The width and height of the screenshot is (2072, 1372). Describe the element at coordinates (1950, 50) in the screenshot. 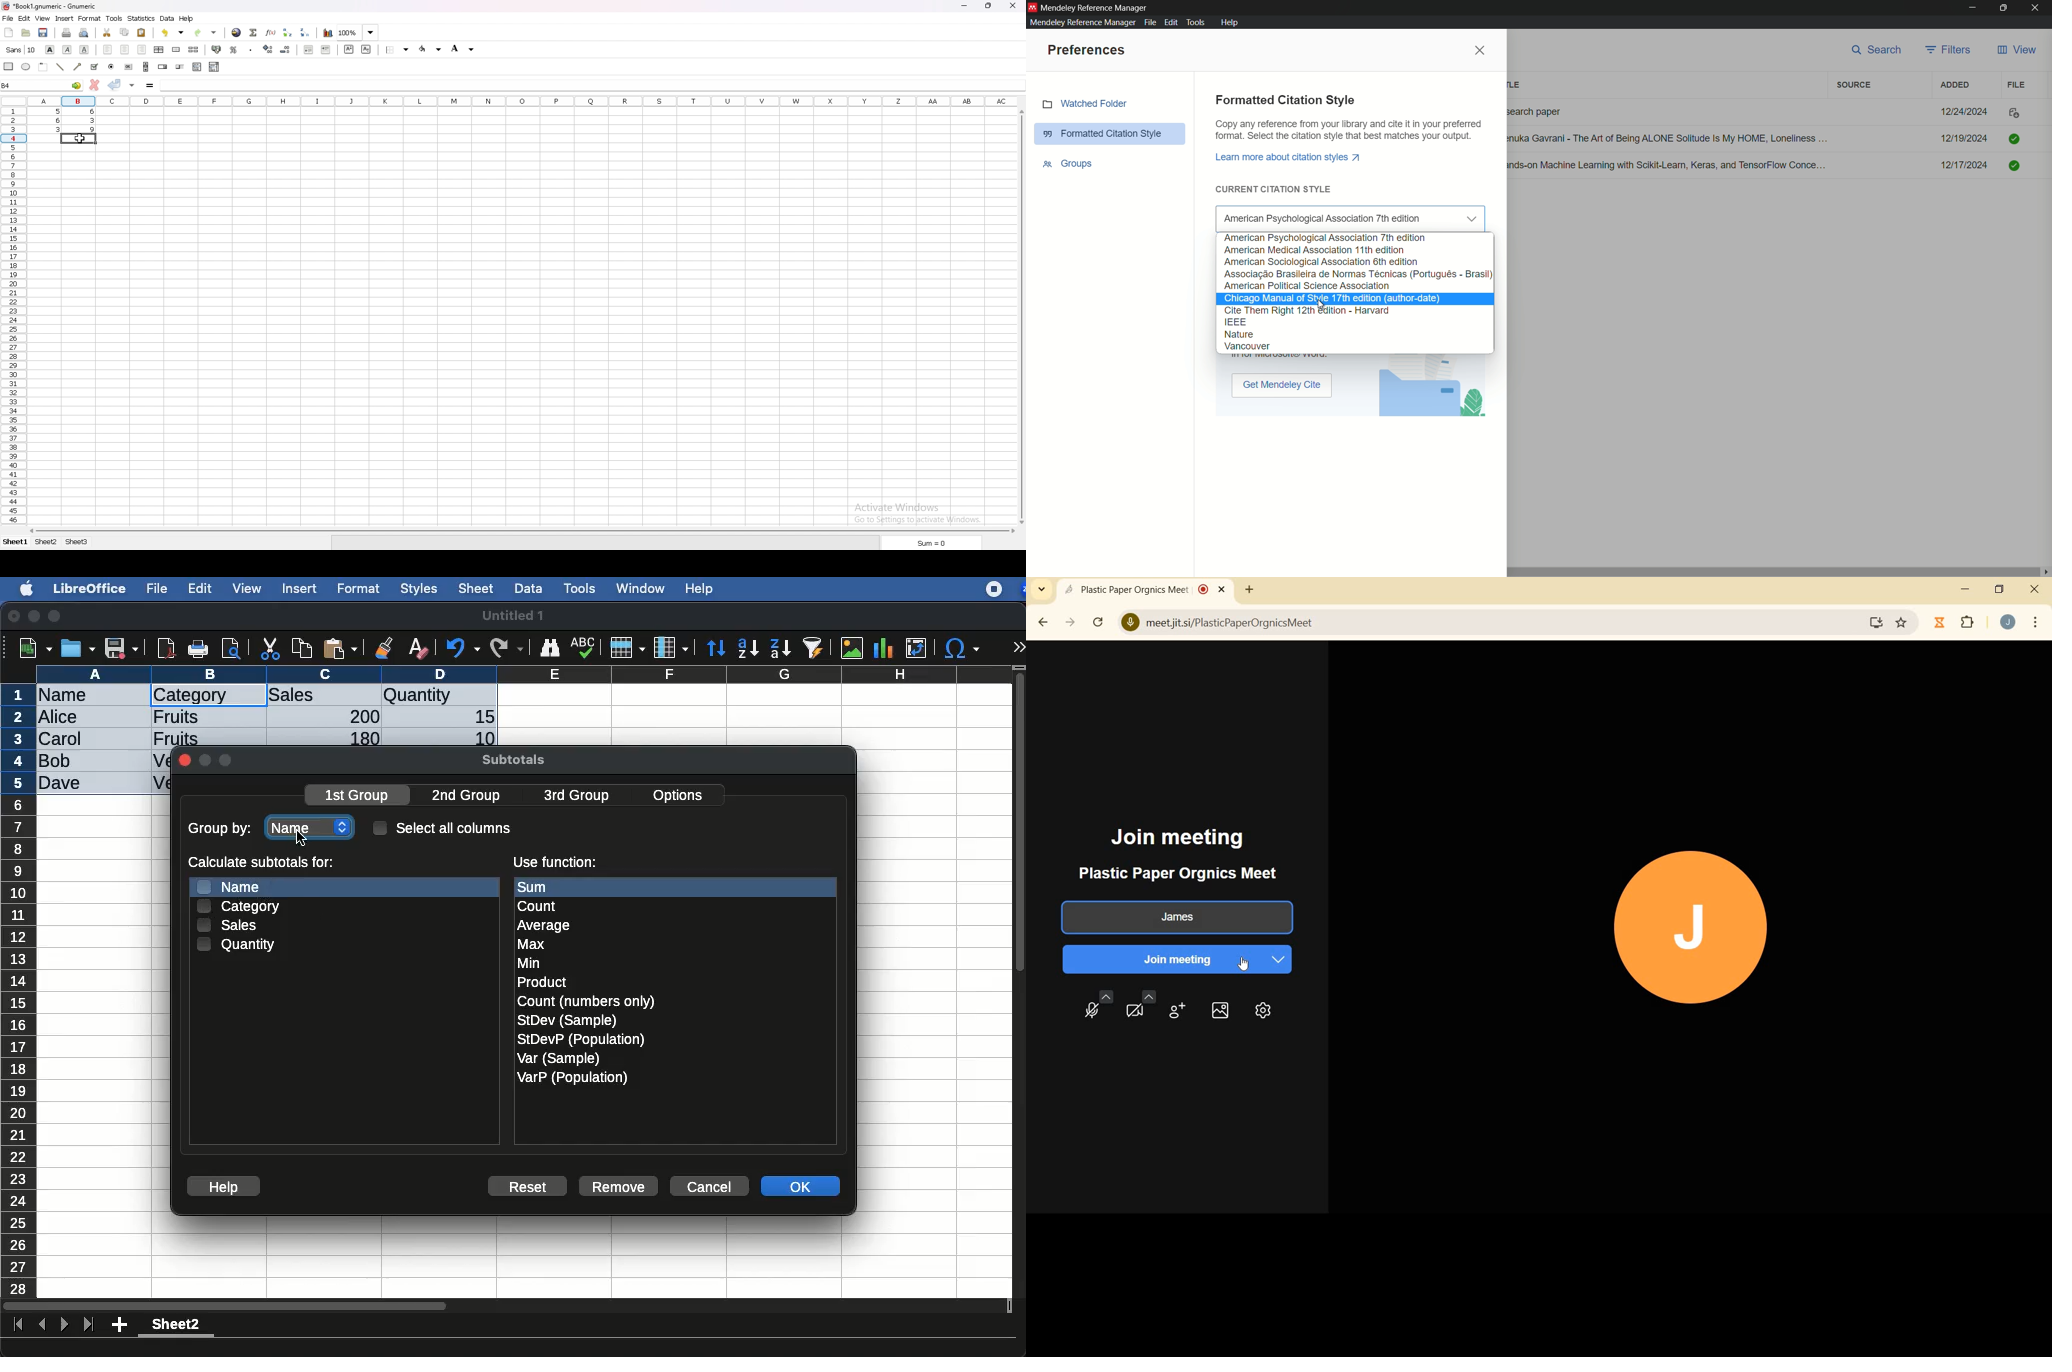

I see `filters` at that location.